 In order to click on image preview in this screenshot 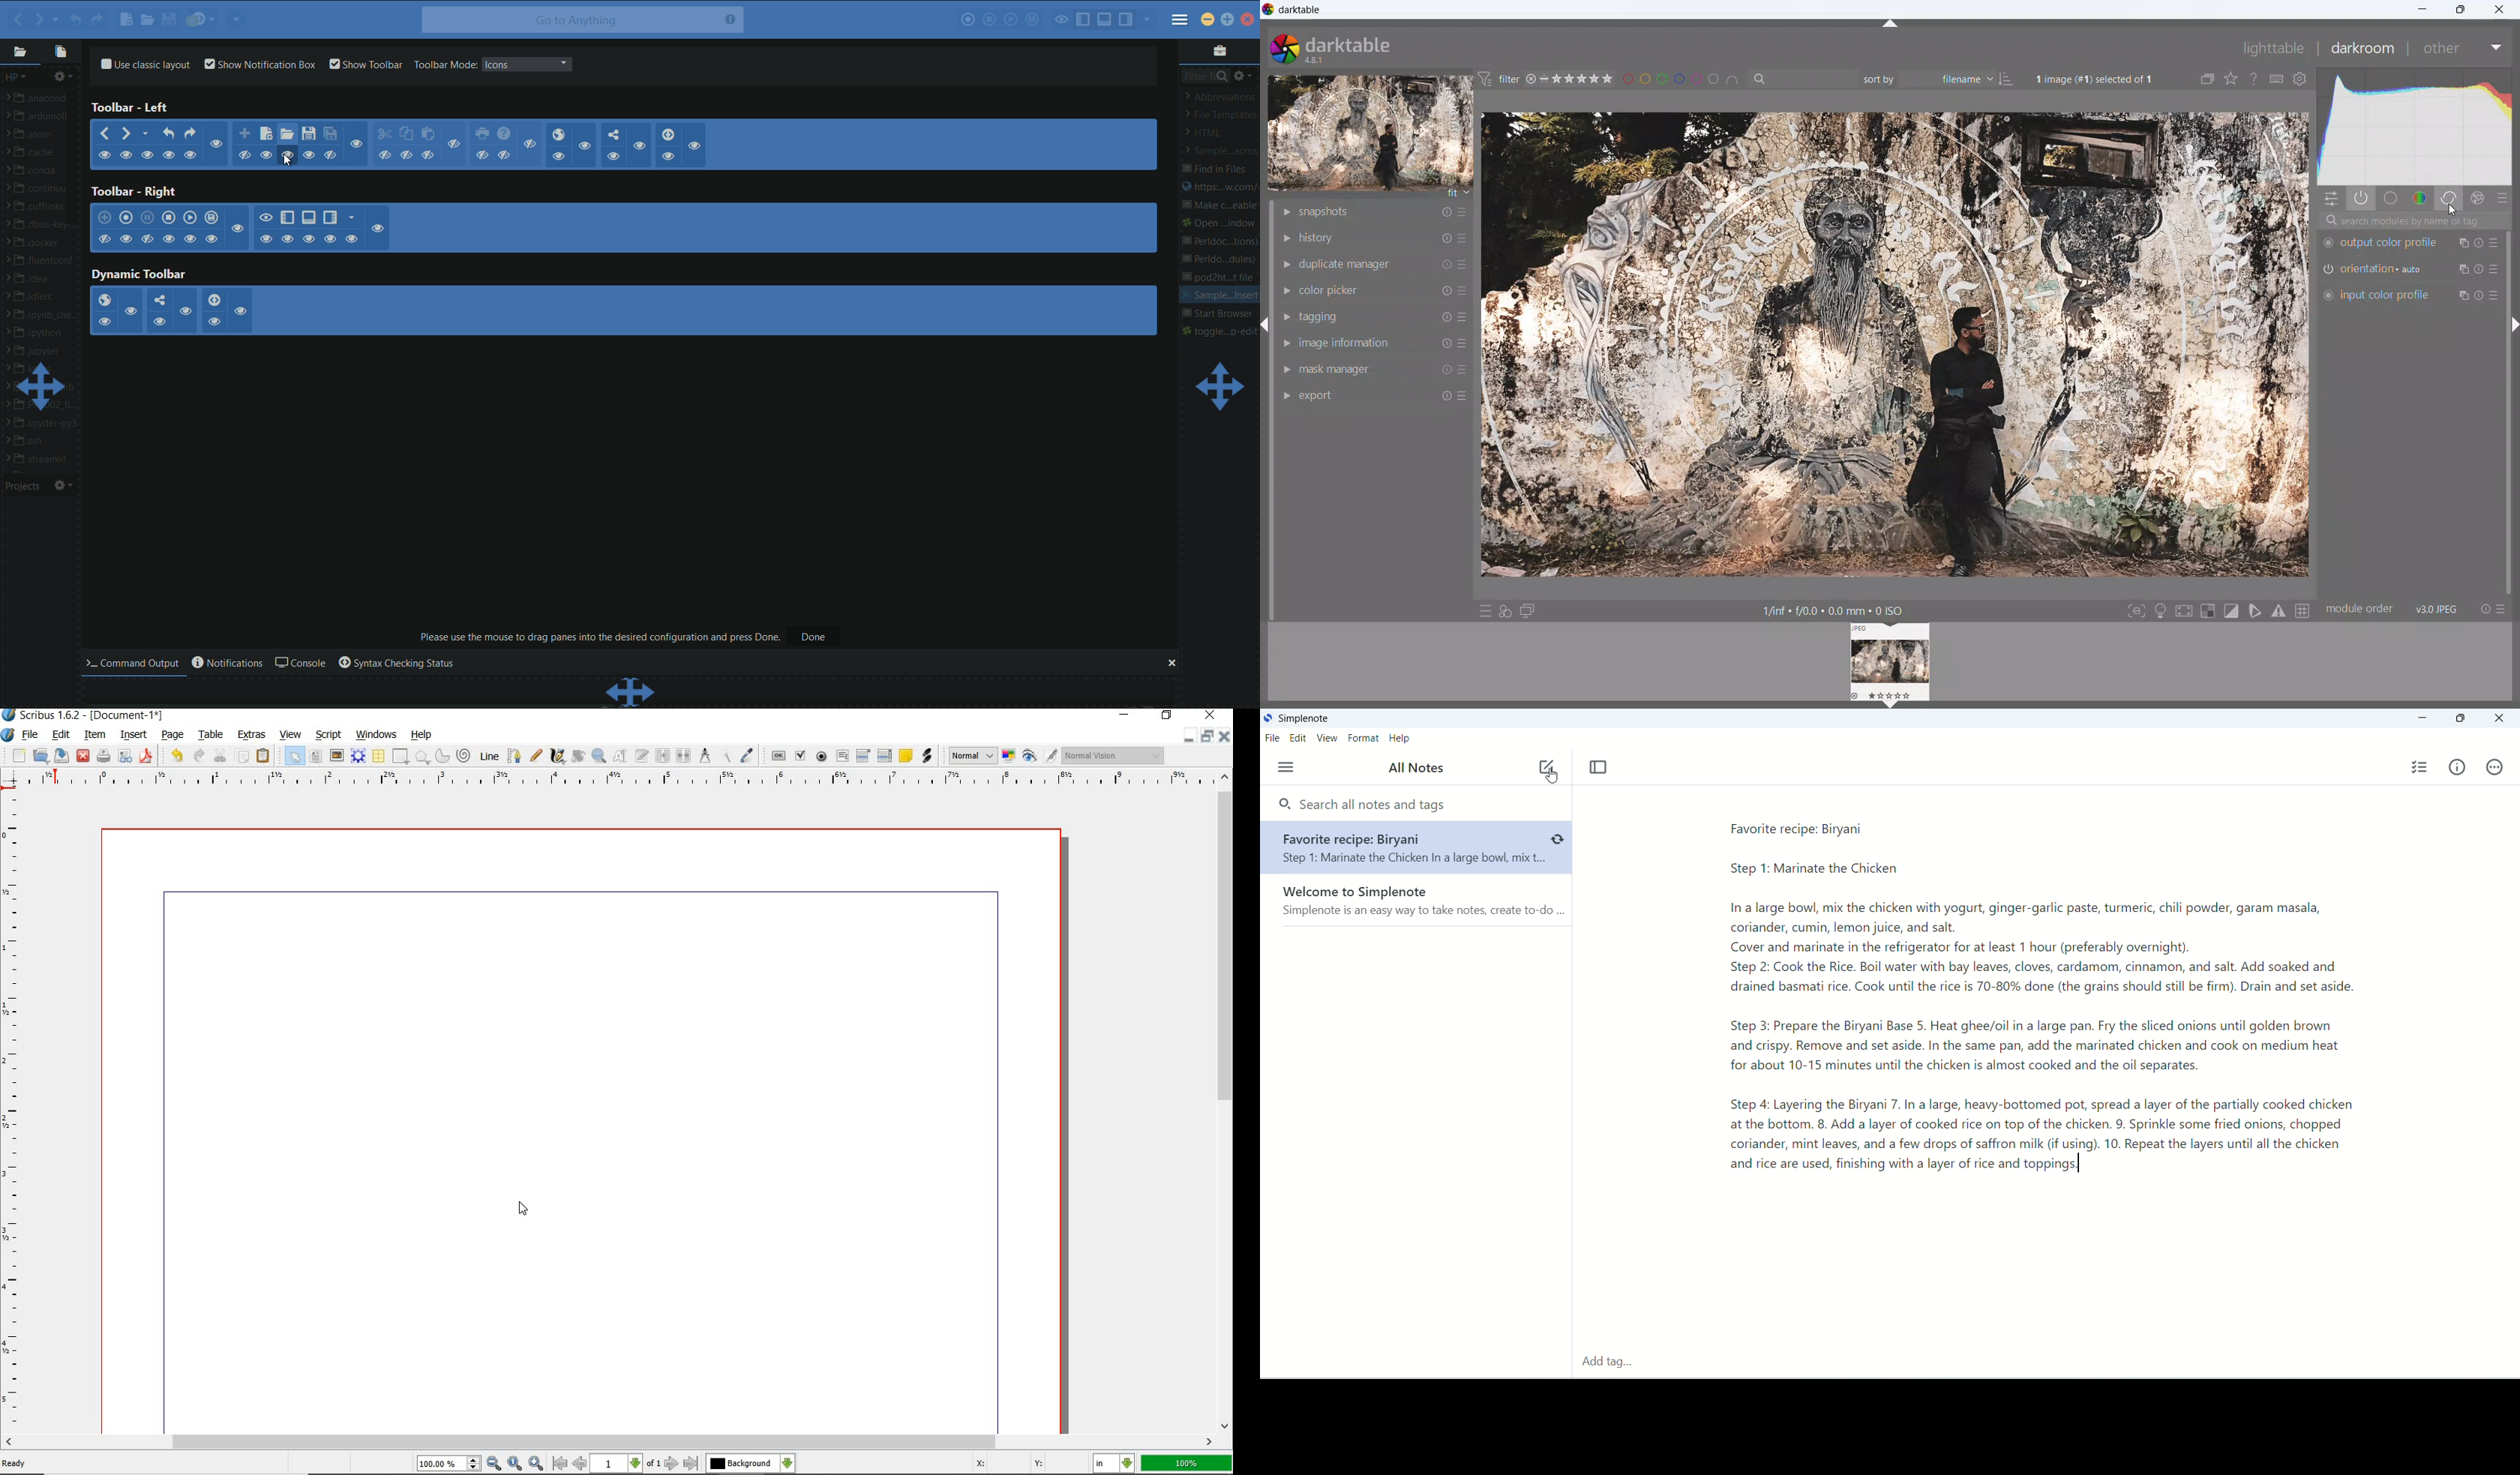, I will do `click(1370, 131)`.